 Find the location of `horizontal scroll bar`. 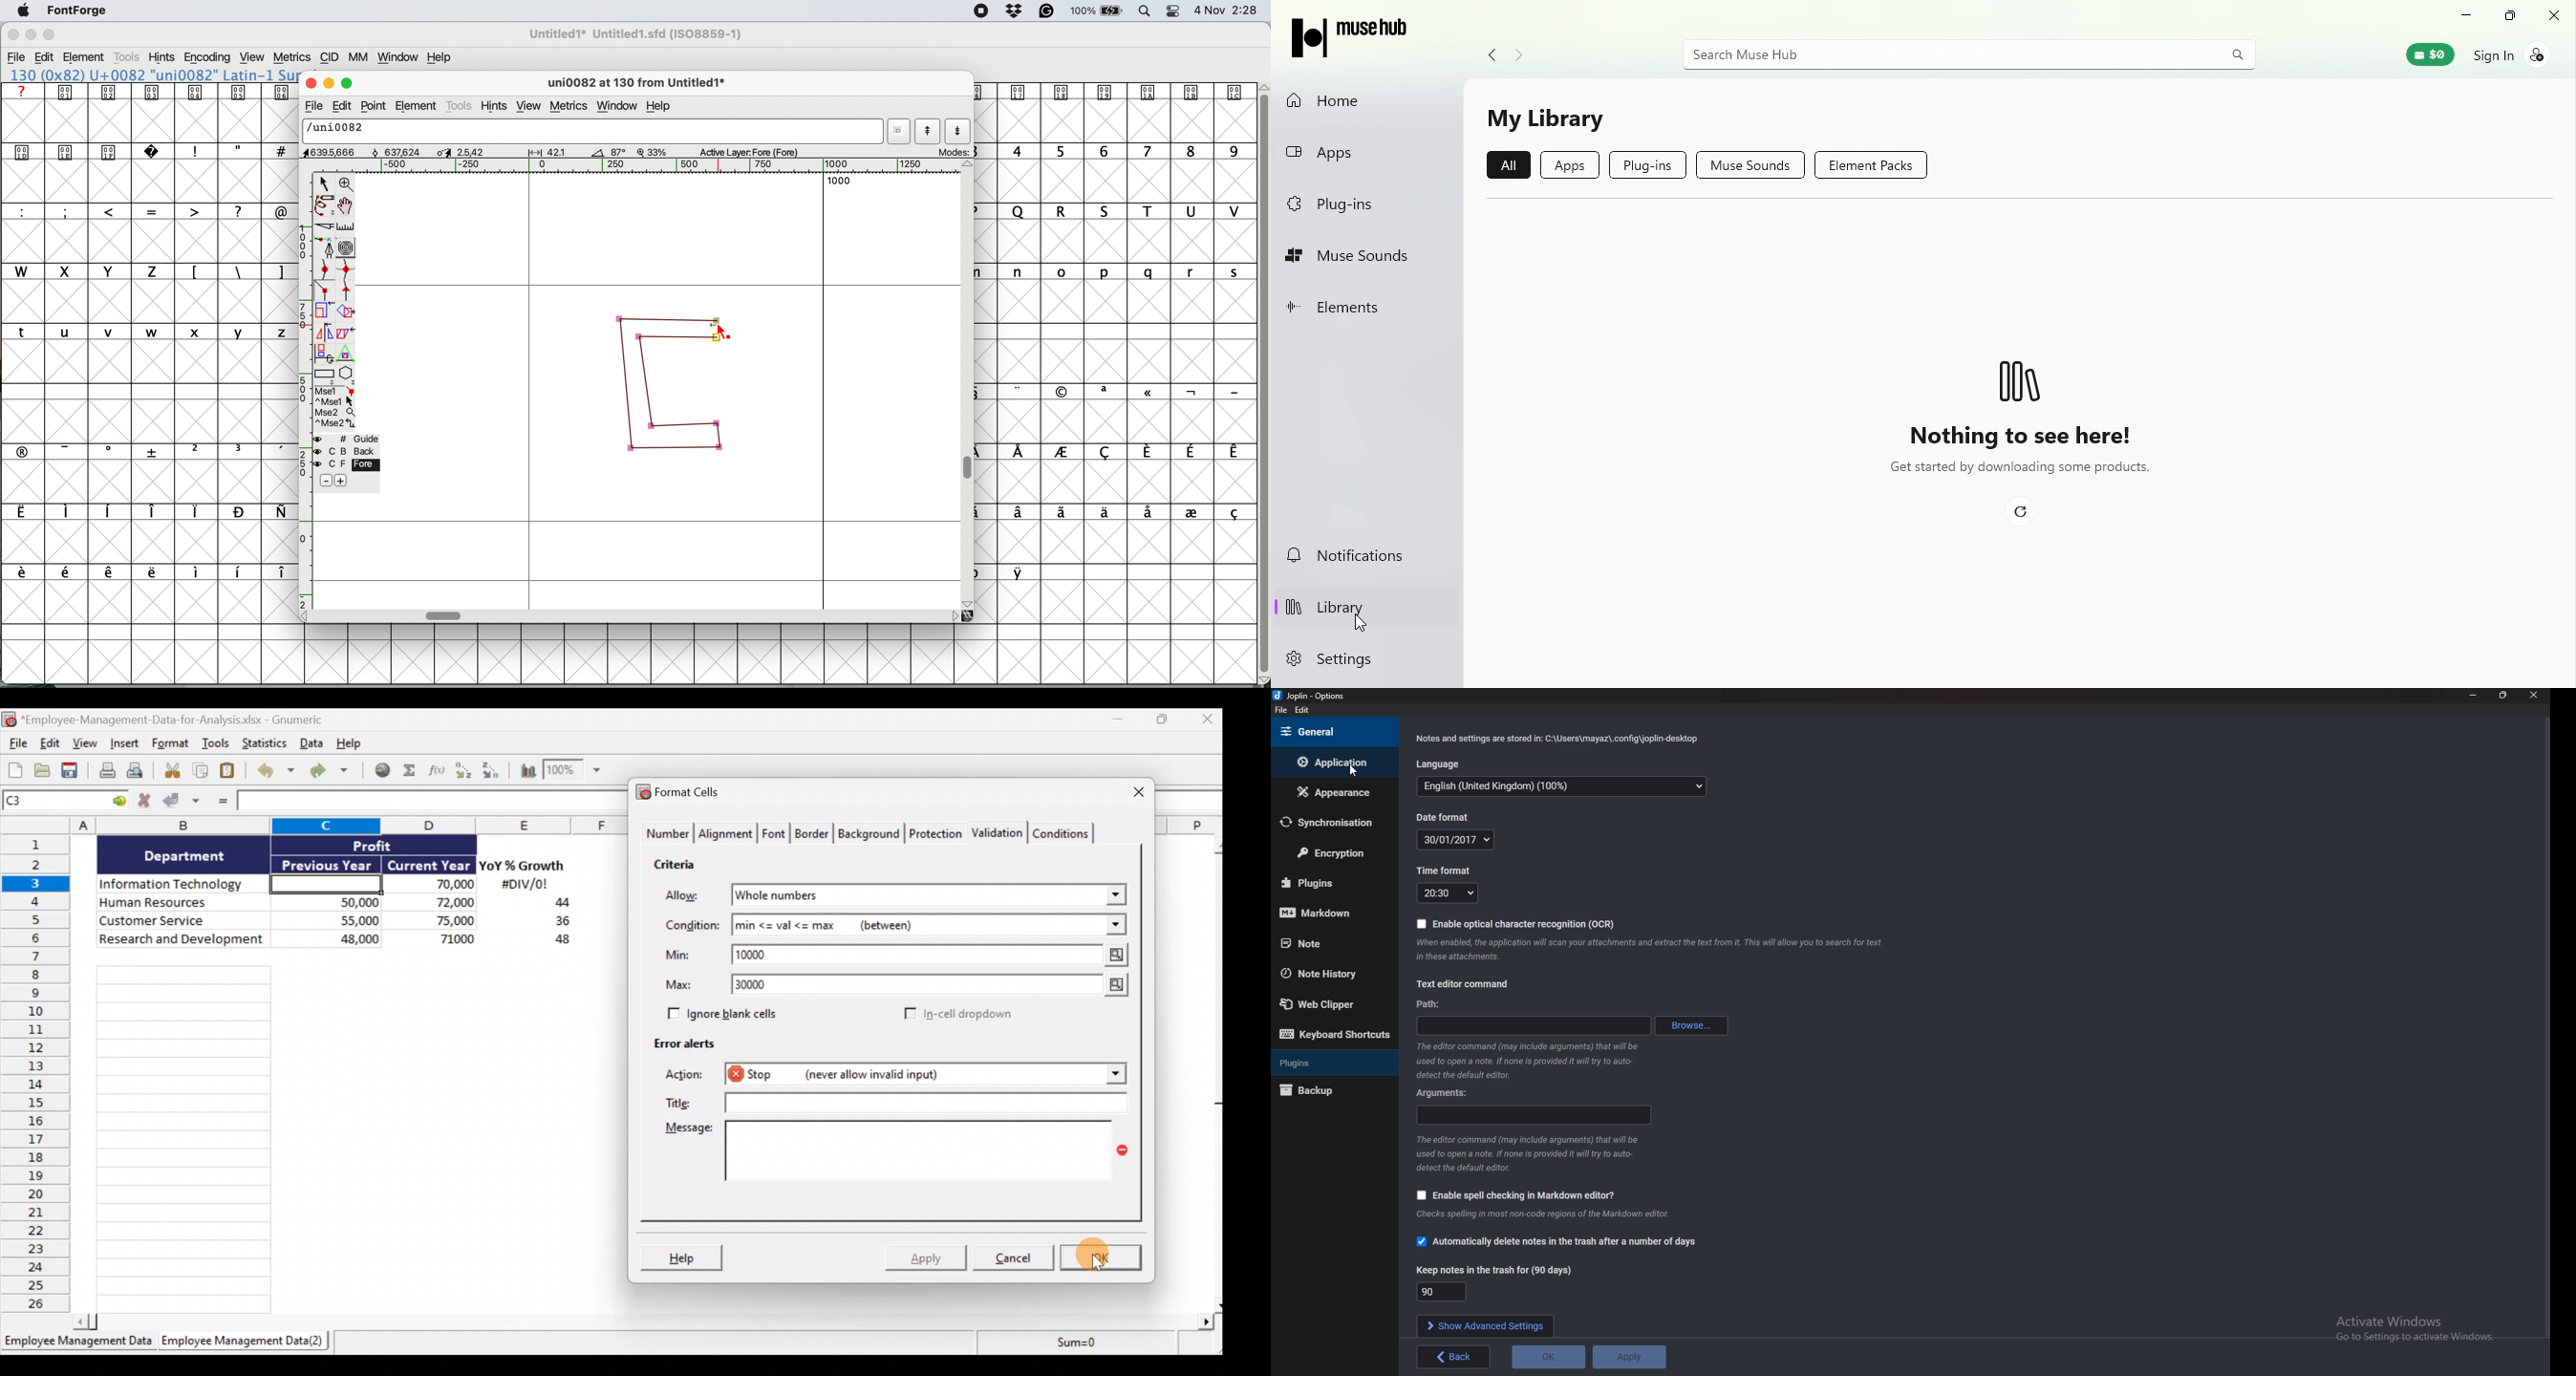

horizontal scroll bar is located at coordinates (445, 615).